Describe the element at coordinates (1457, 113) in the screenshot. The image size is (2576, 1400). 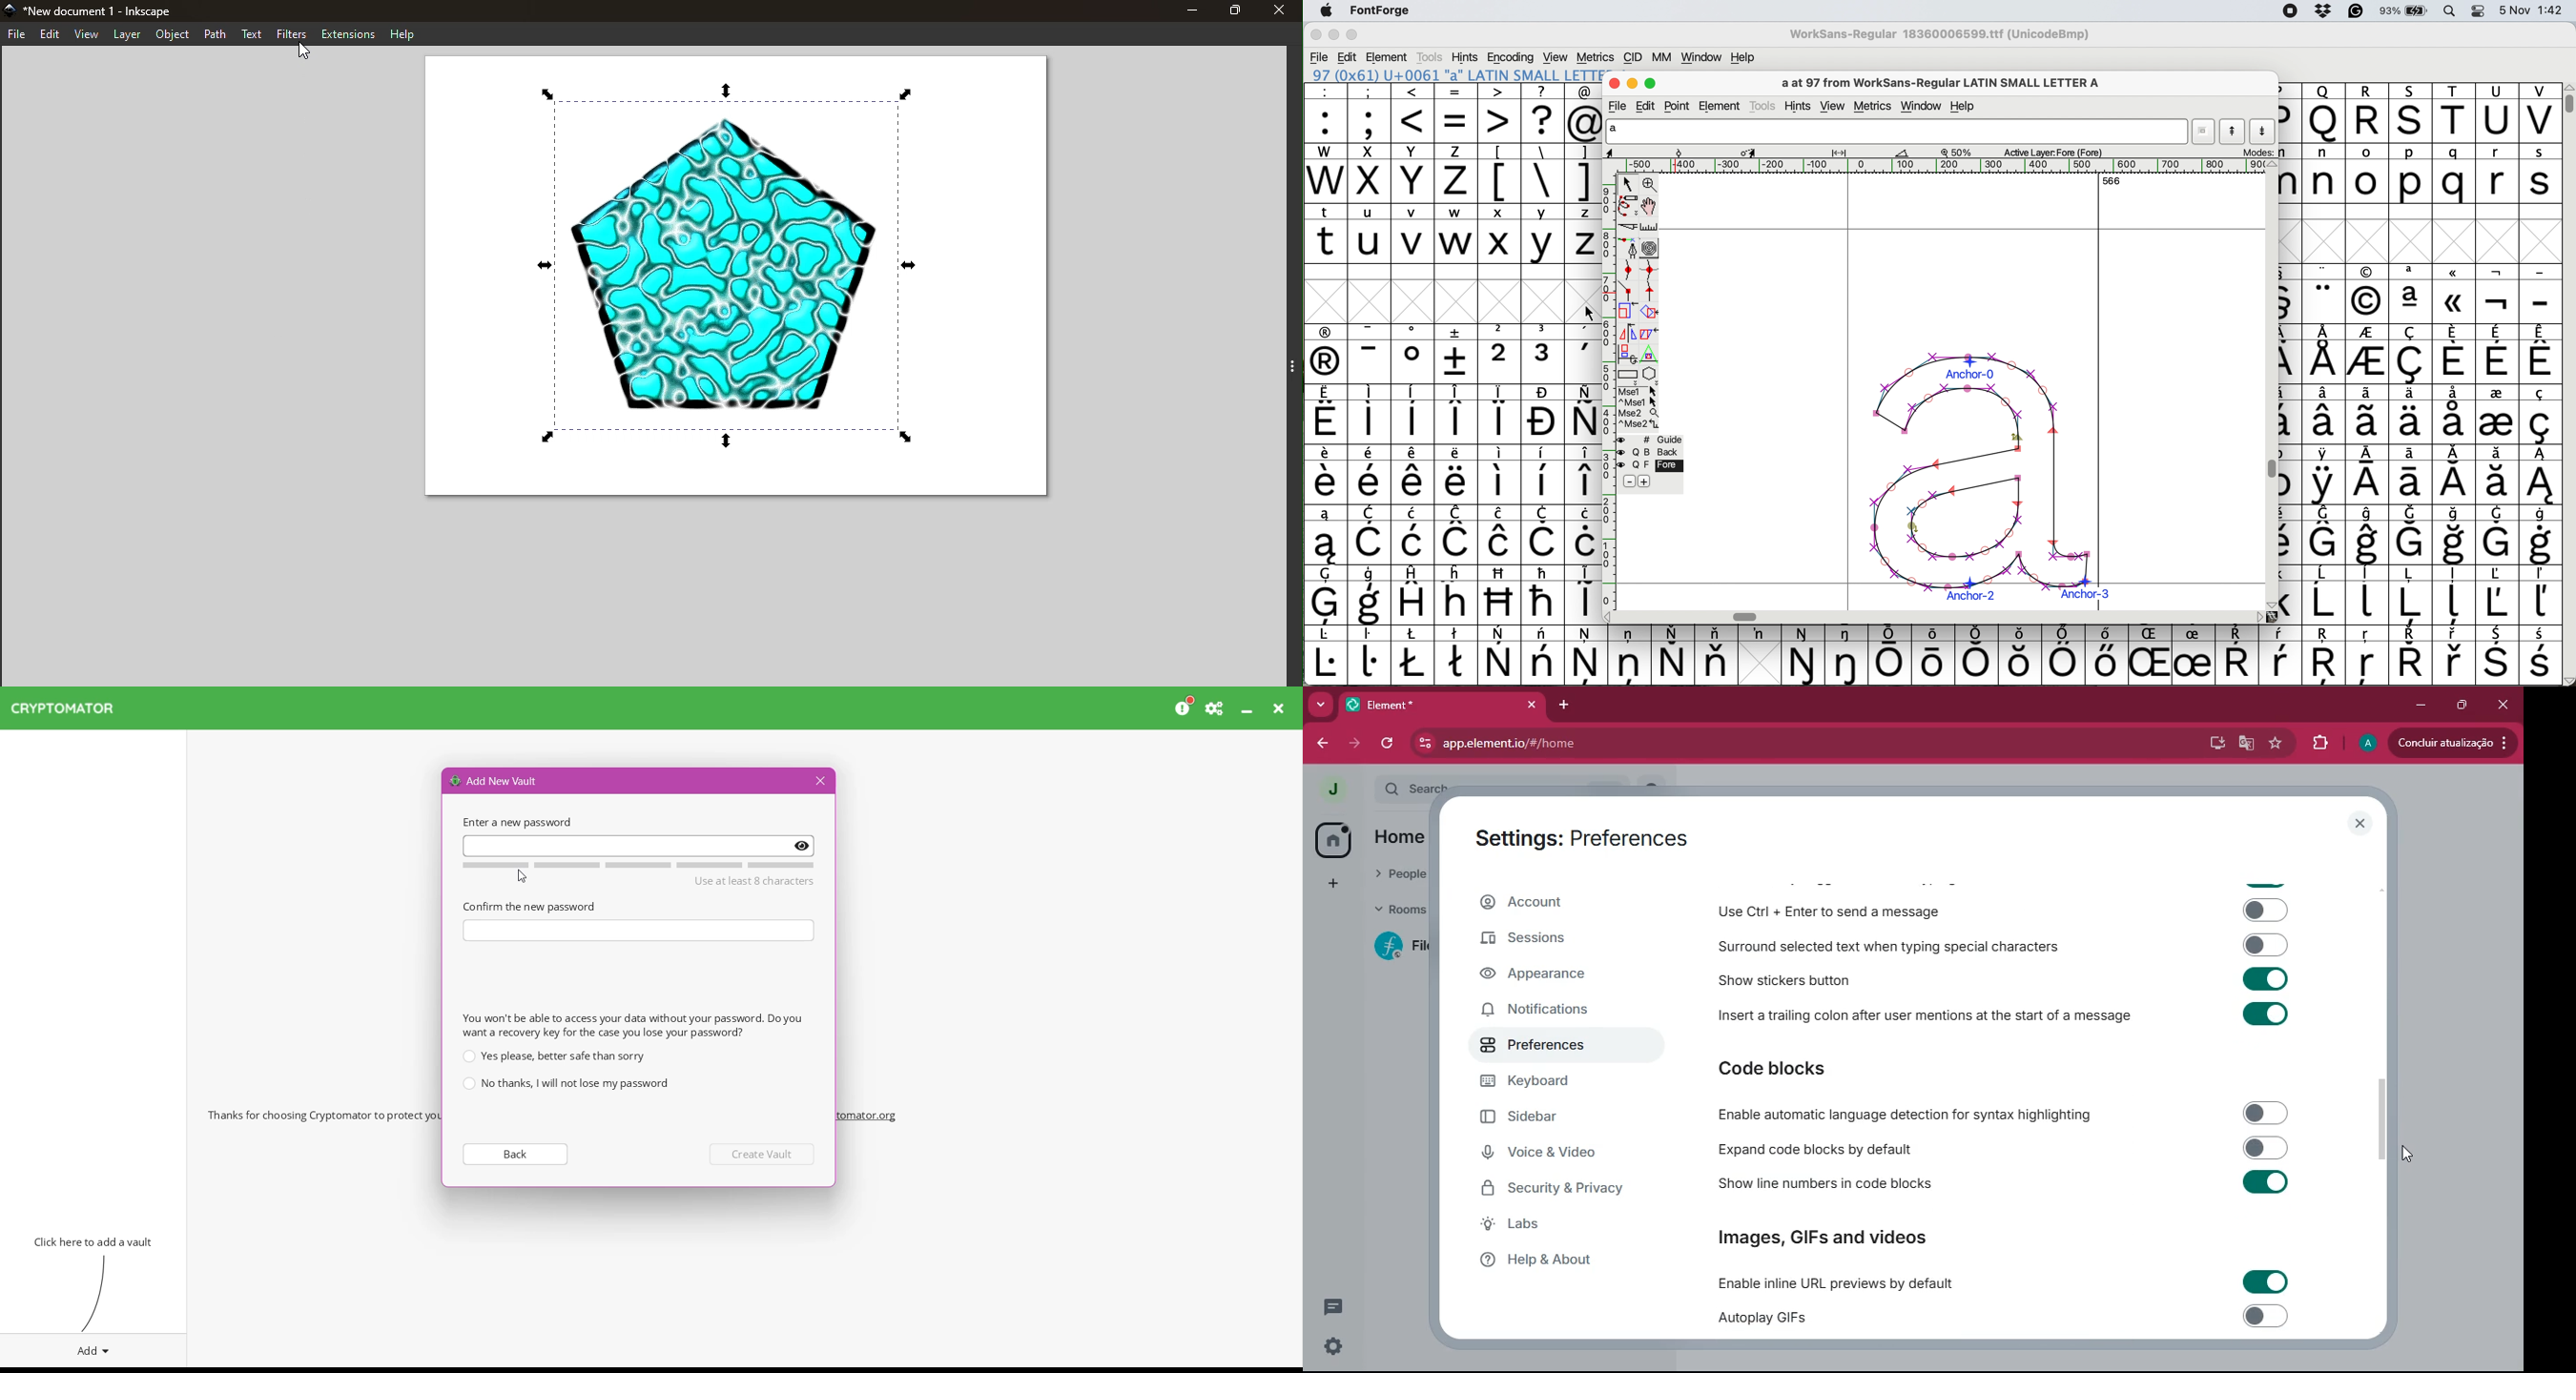
I see `=` at that location.